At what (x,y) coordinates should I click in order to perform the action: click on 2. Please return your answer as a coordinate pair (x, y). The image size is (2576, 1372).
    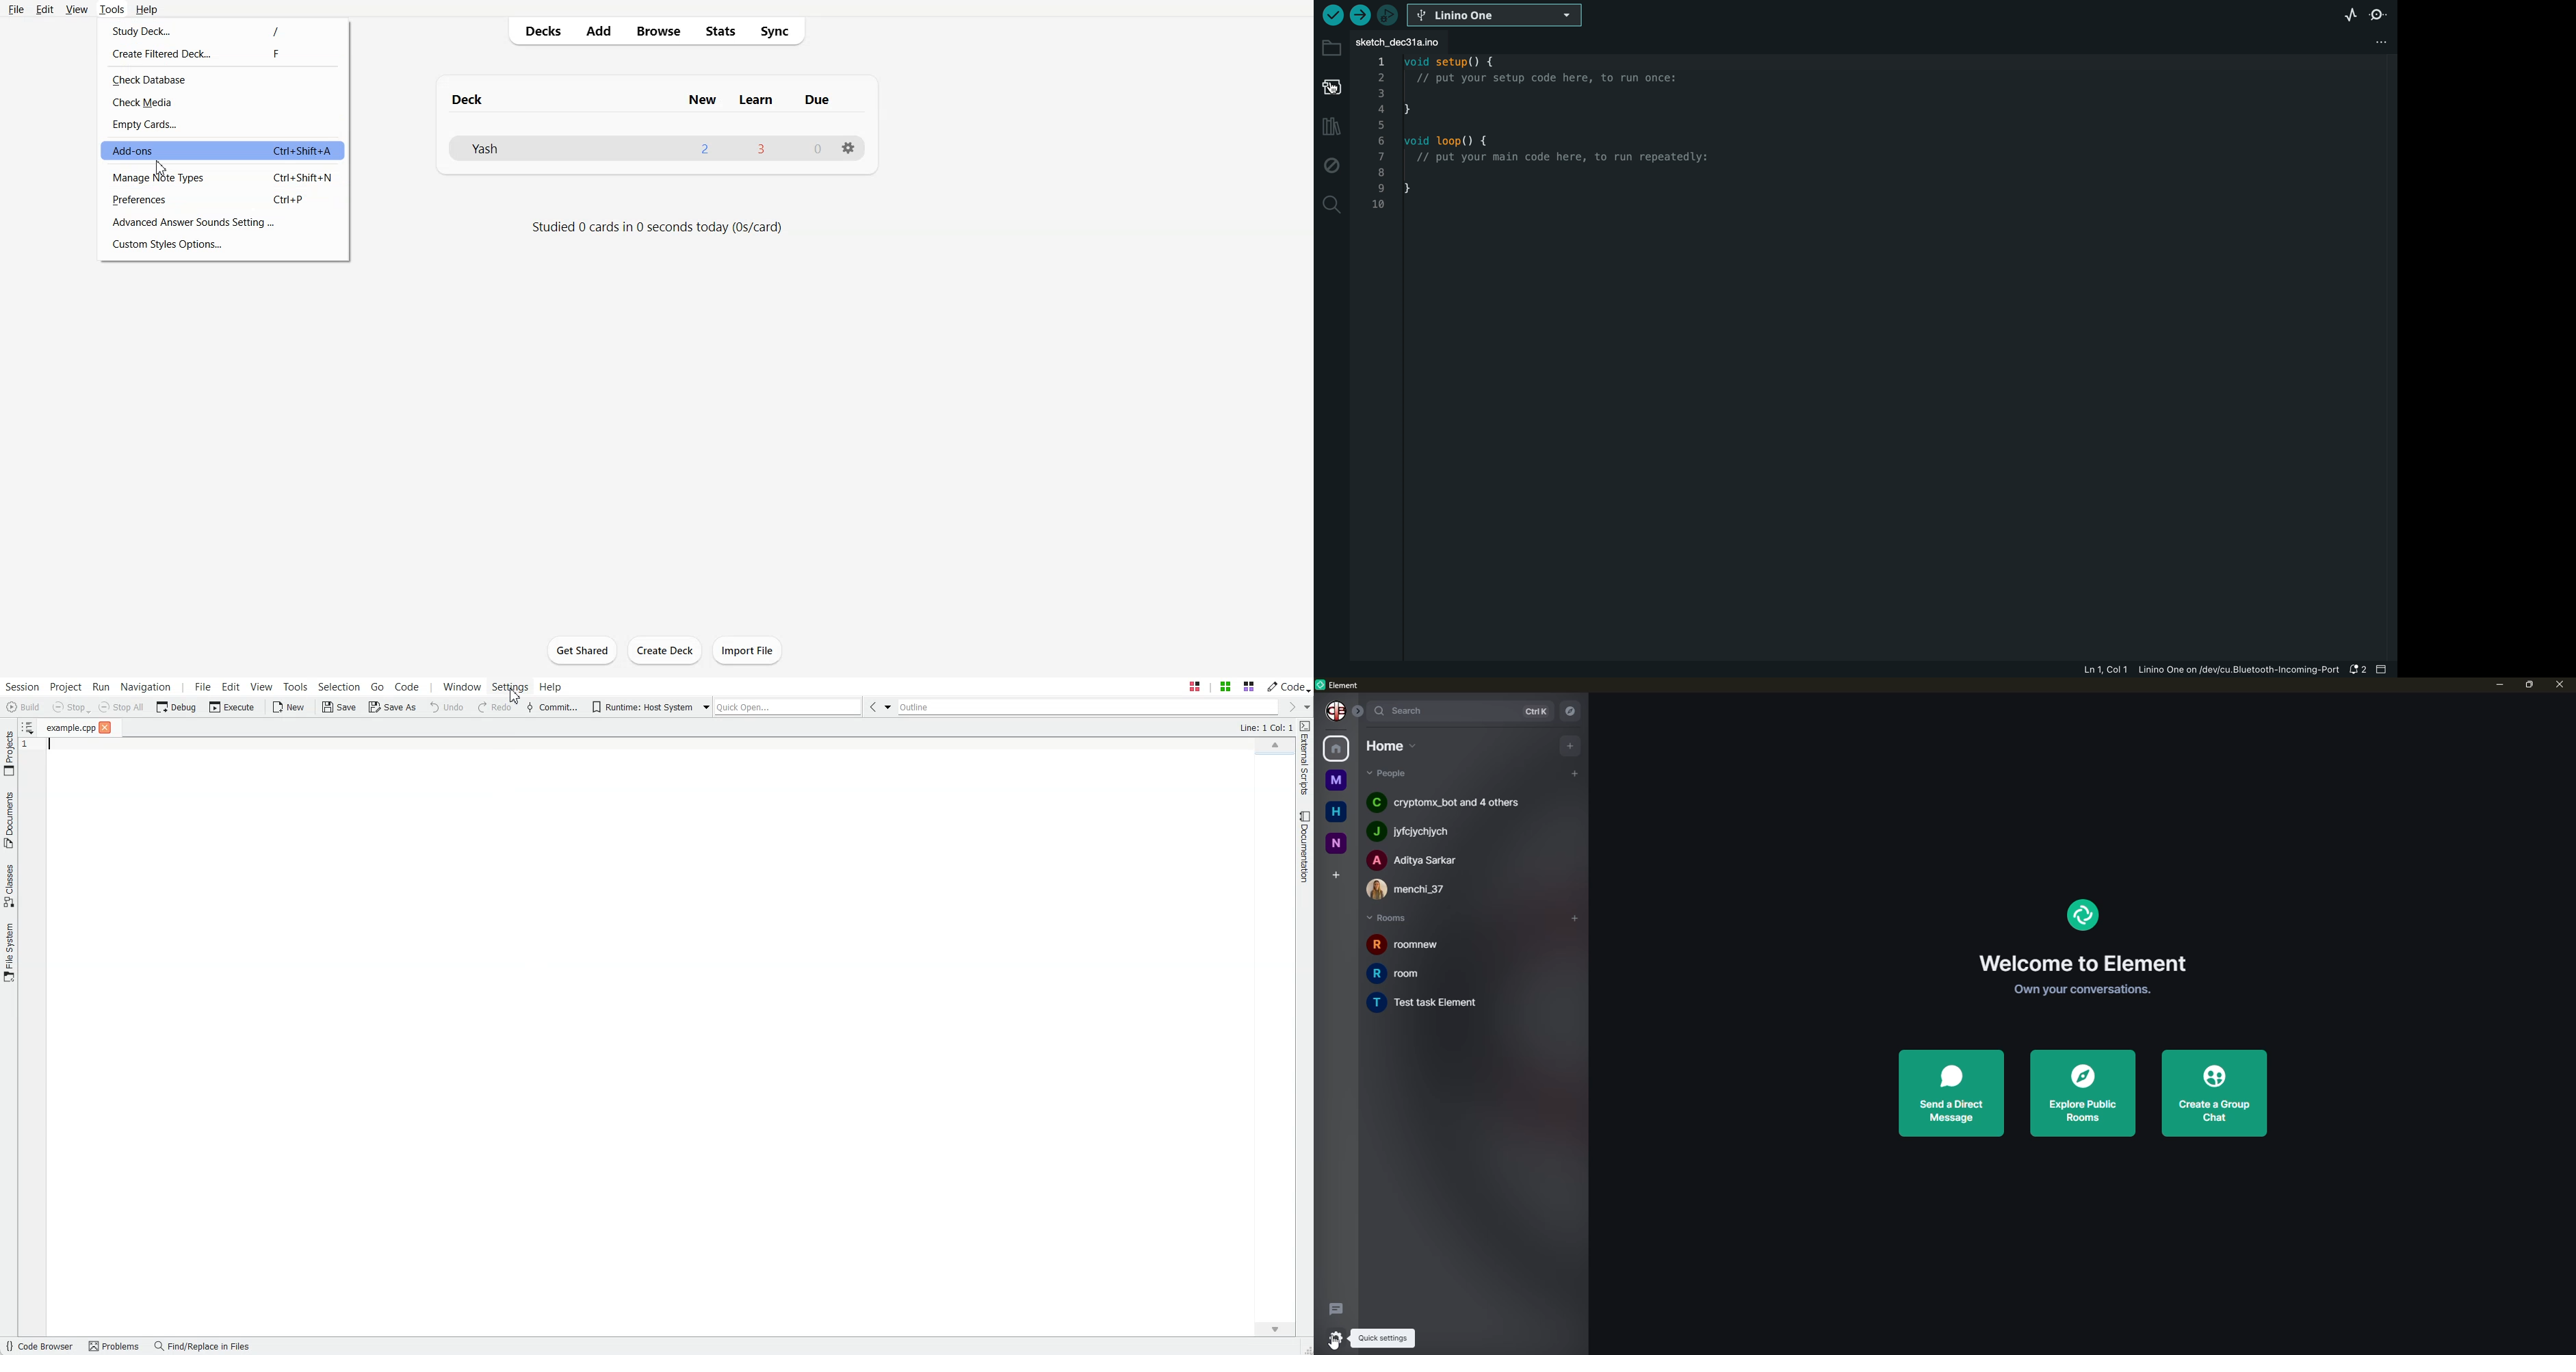
    Looking at the image, I should click on (704, 149).